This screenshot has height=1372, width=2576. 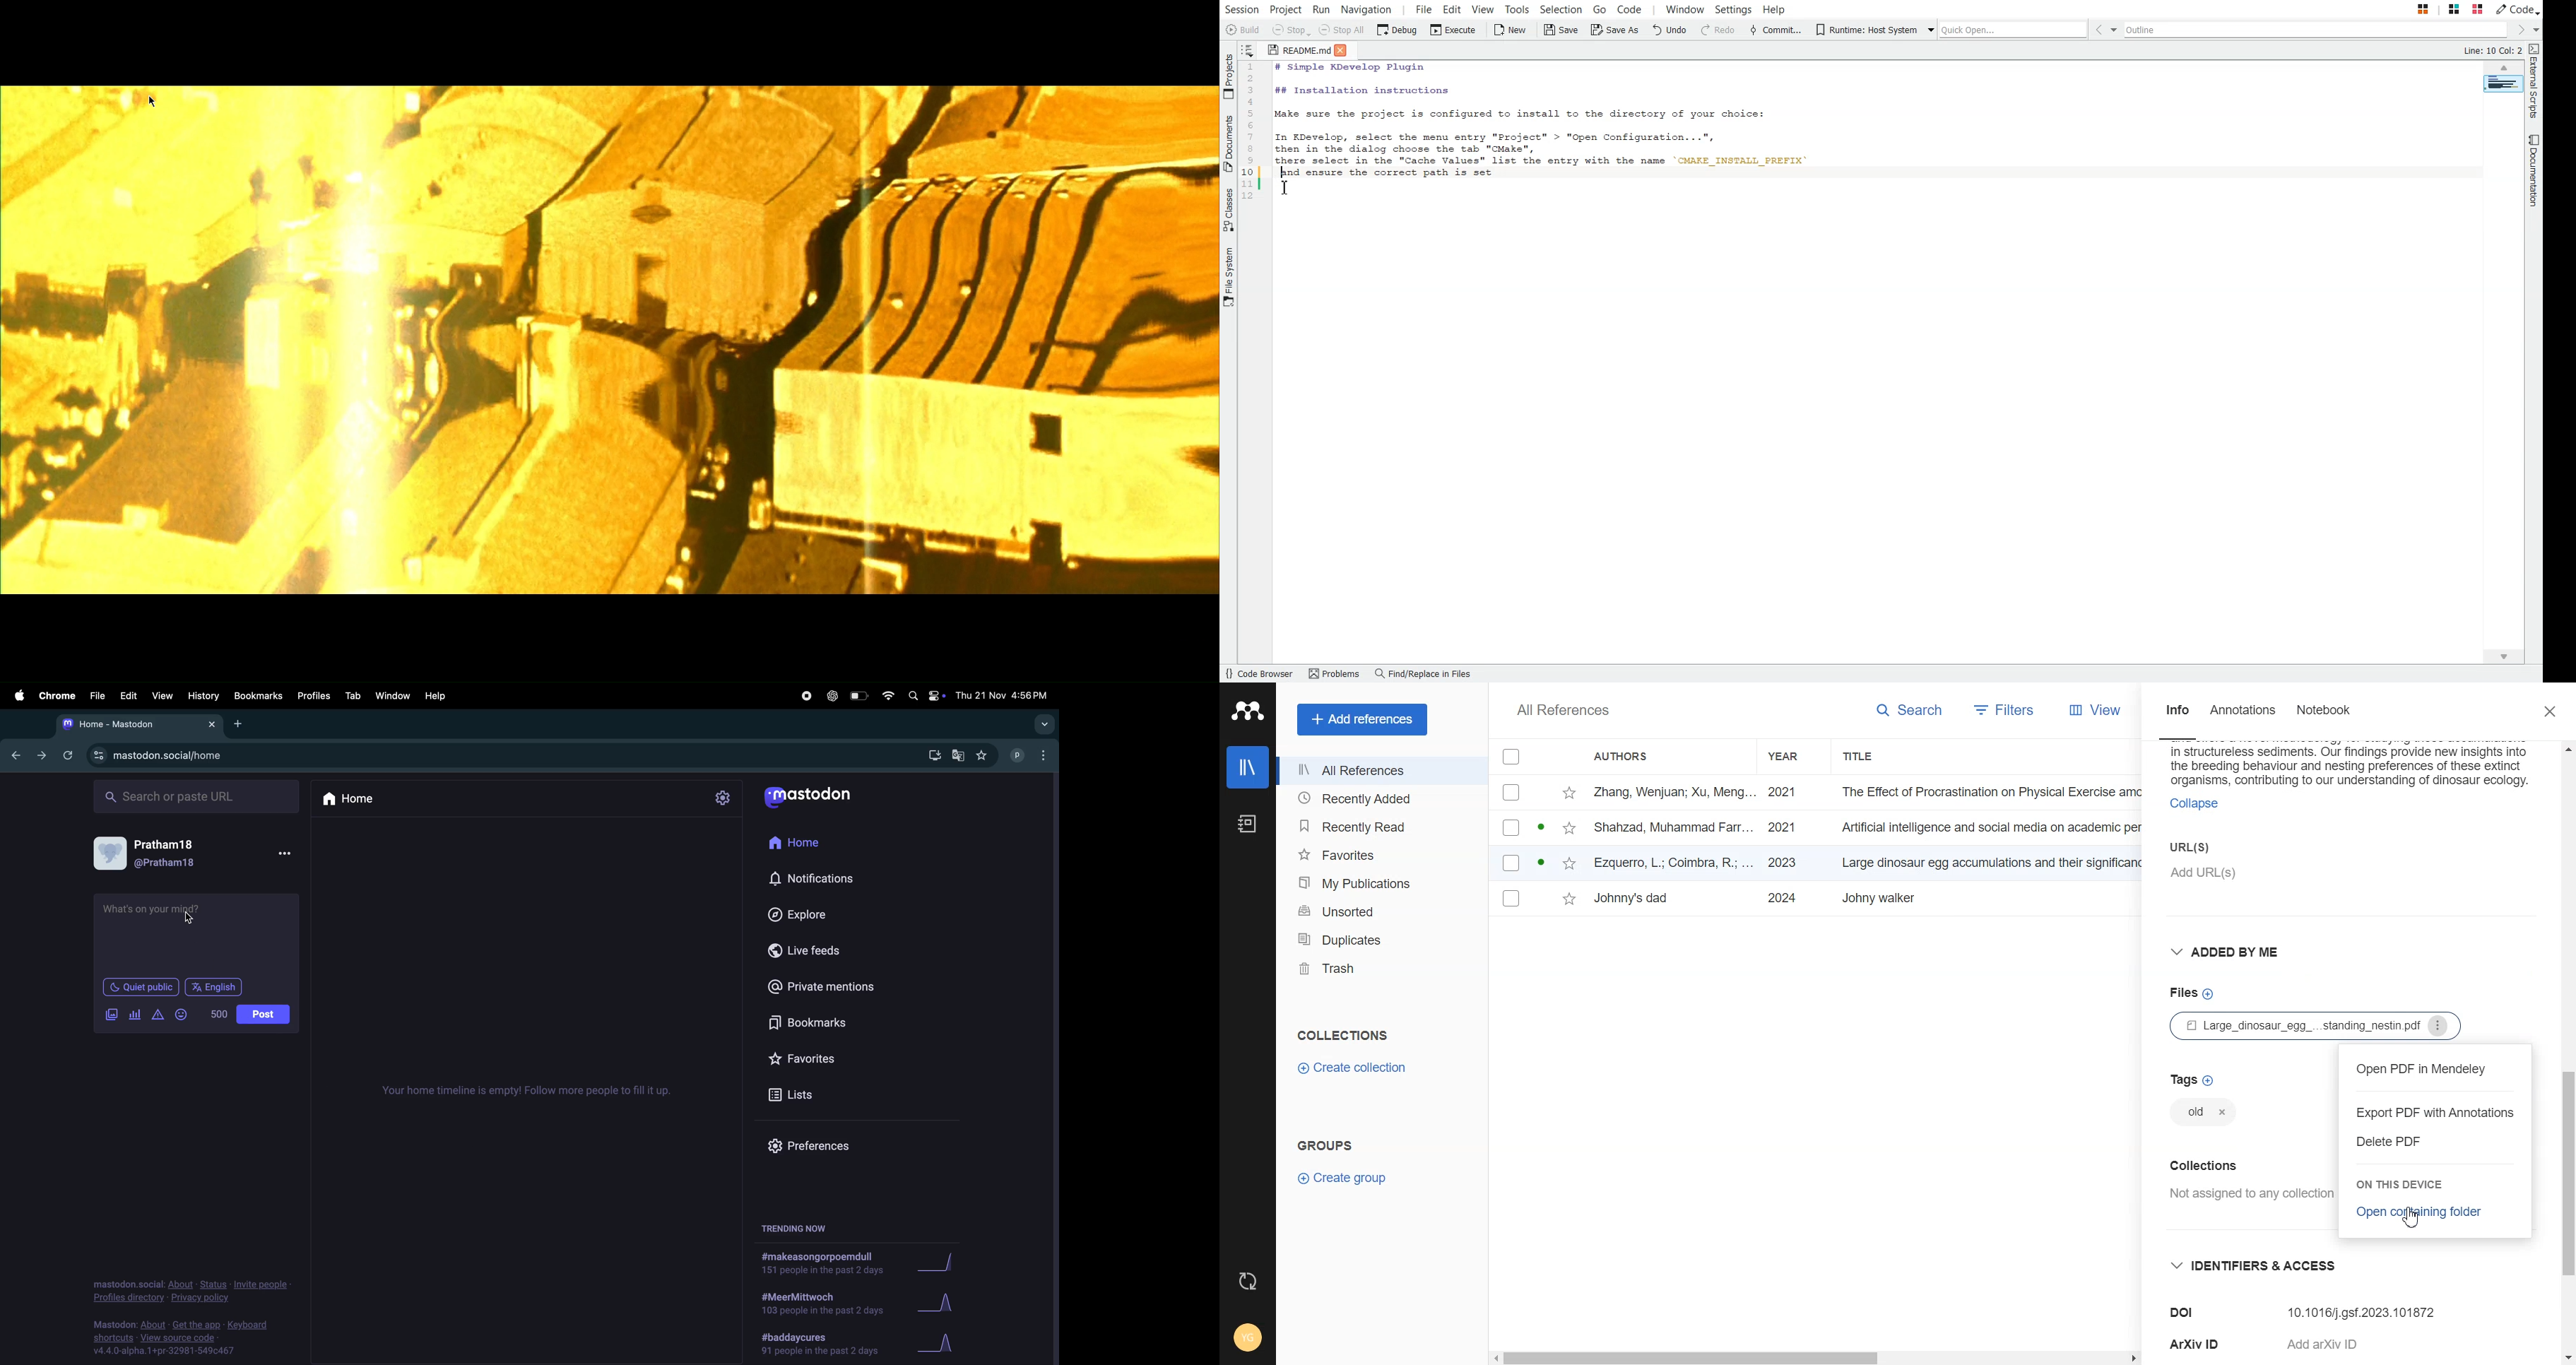 I want to click on Quick Open, so click(x=2009, y=29).